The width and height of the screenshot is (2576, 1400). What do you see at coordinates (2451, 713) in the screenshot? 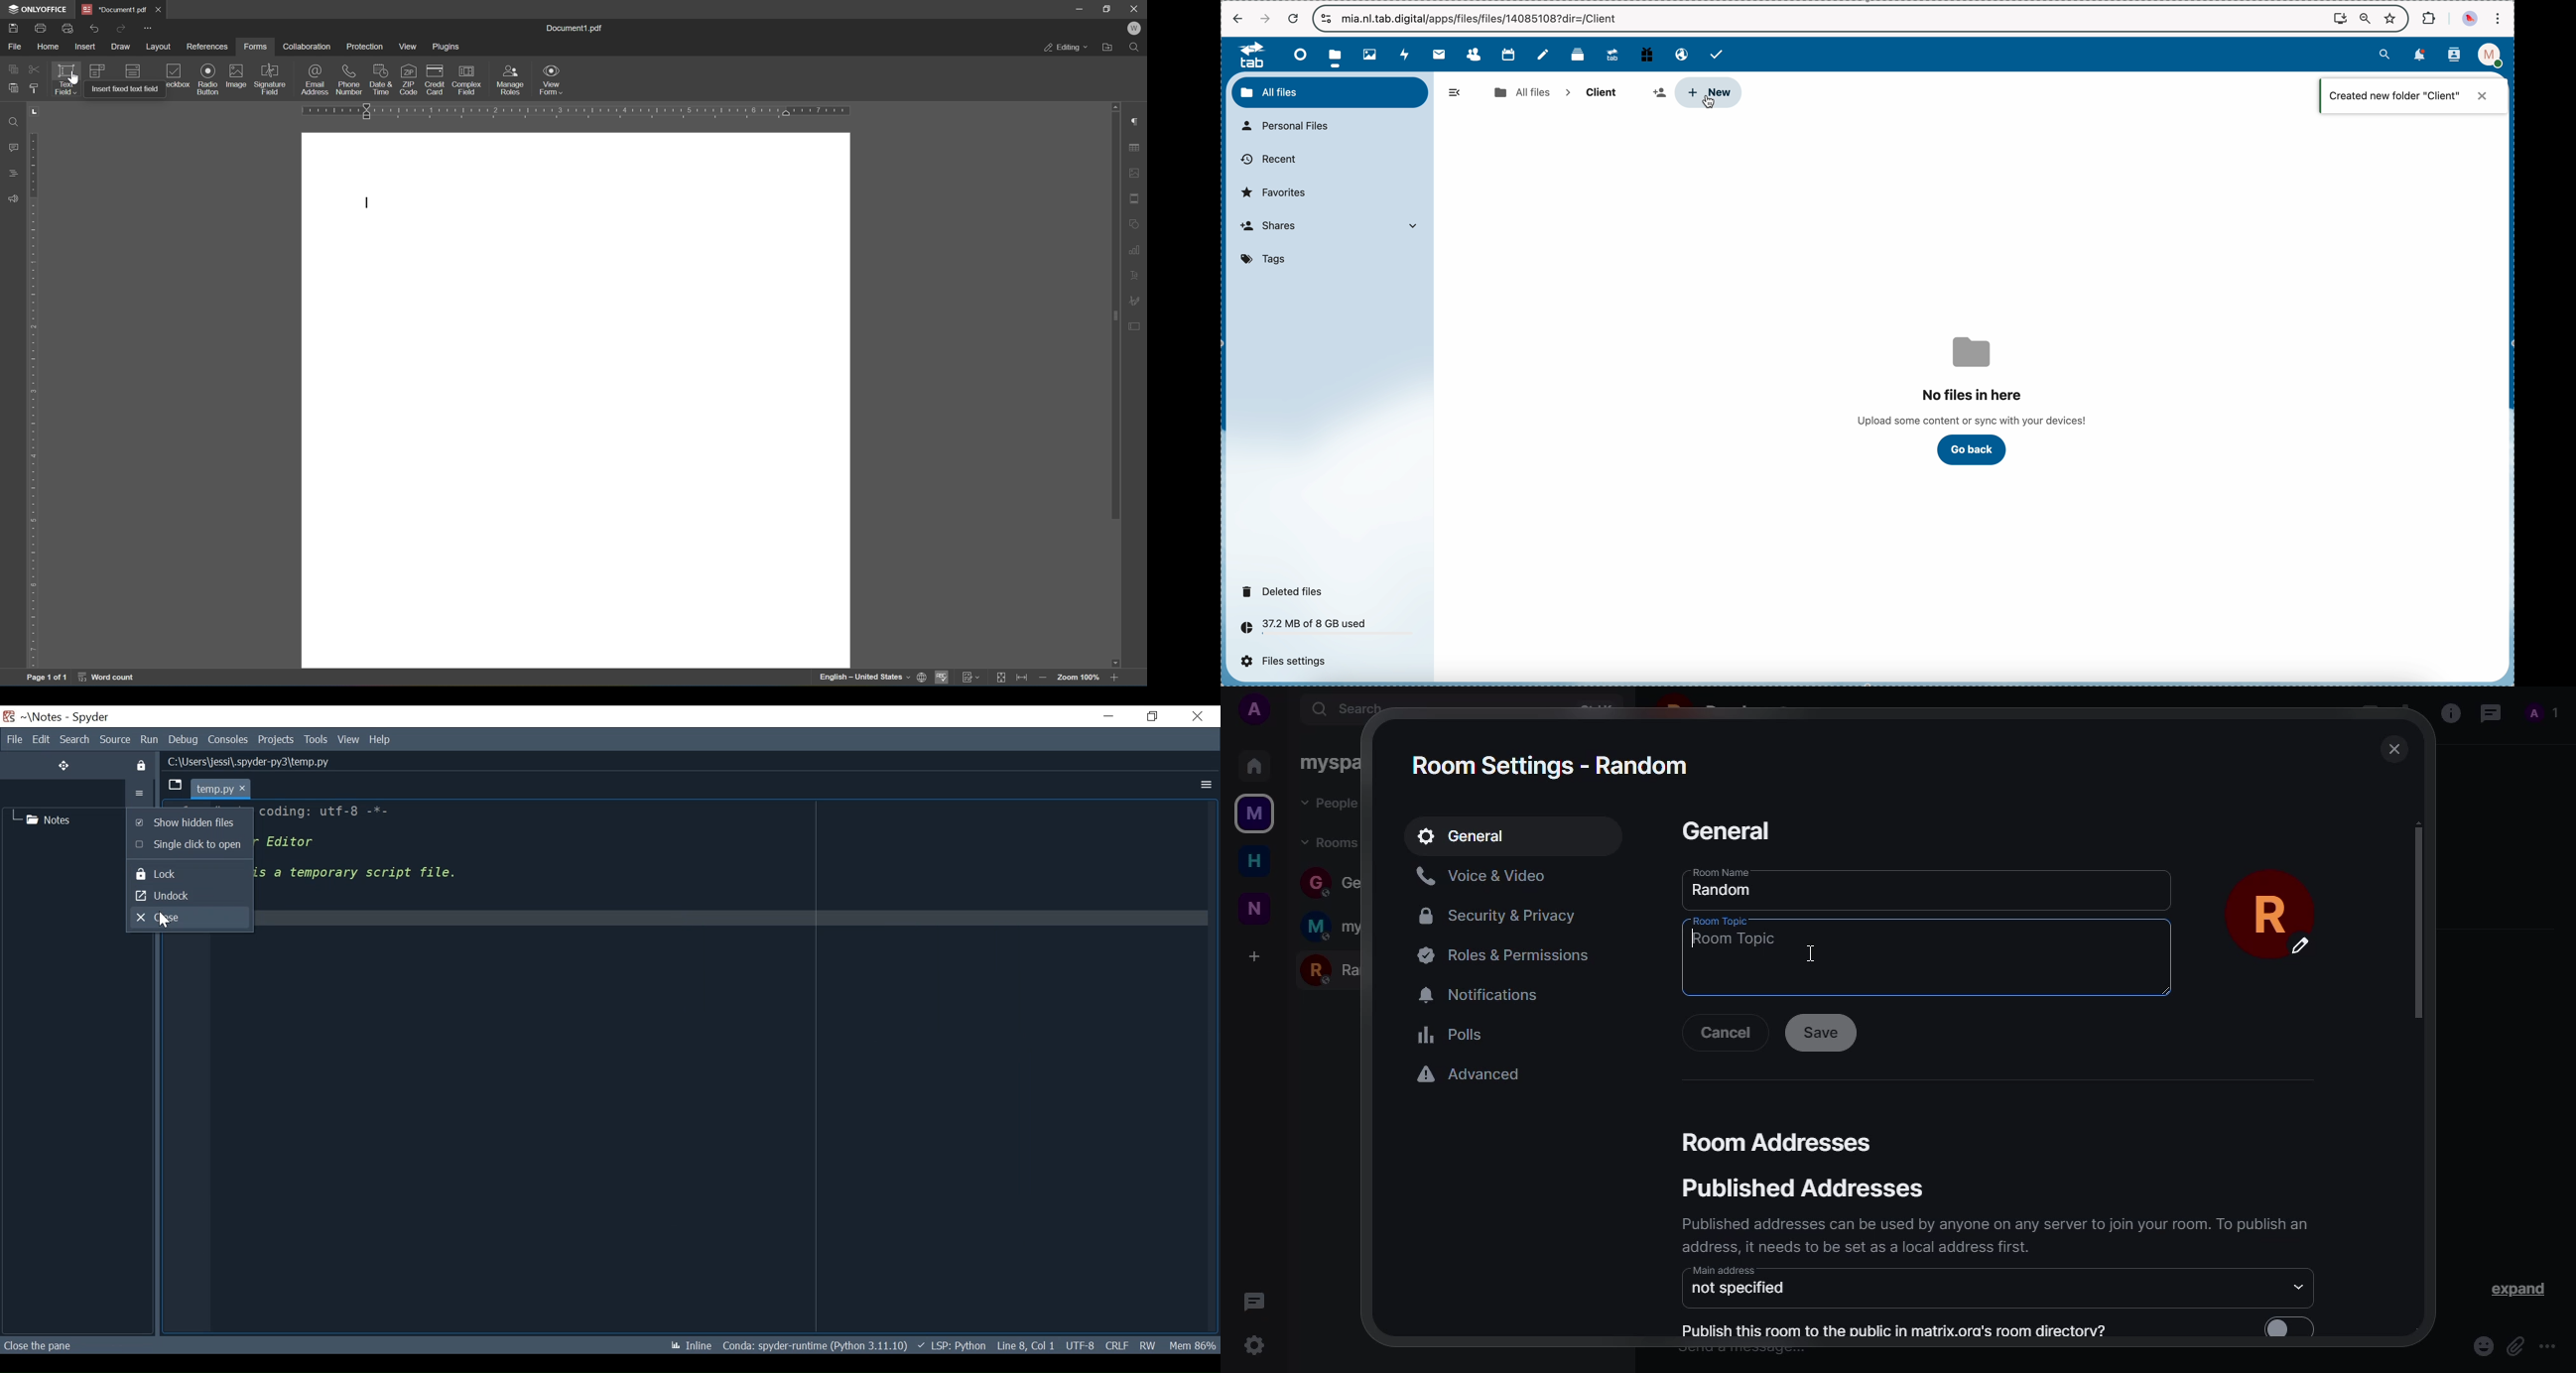
I see `info` at bounding box center [2451, 713].